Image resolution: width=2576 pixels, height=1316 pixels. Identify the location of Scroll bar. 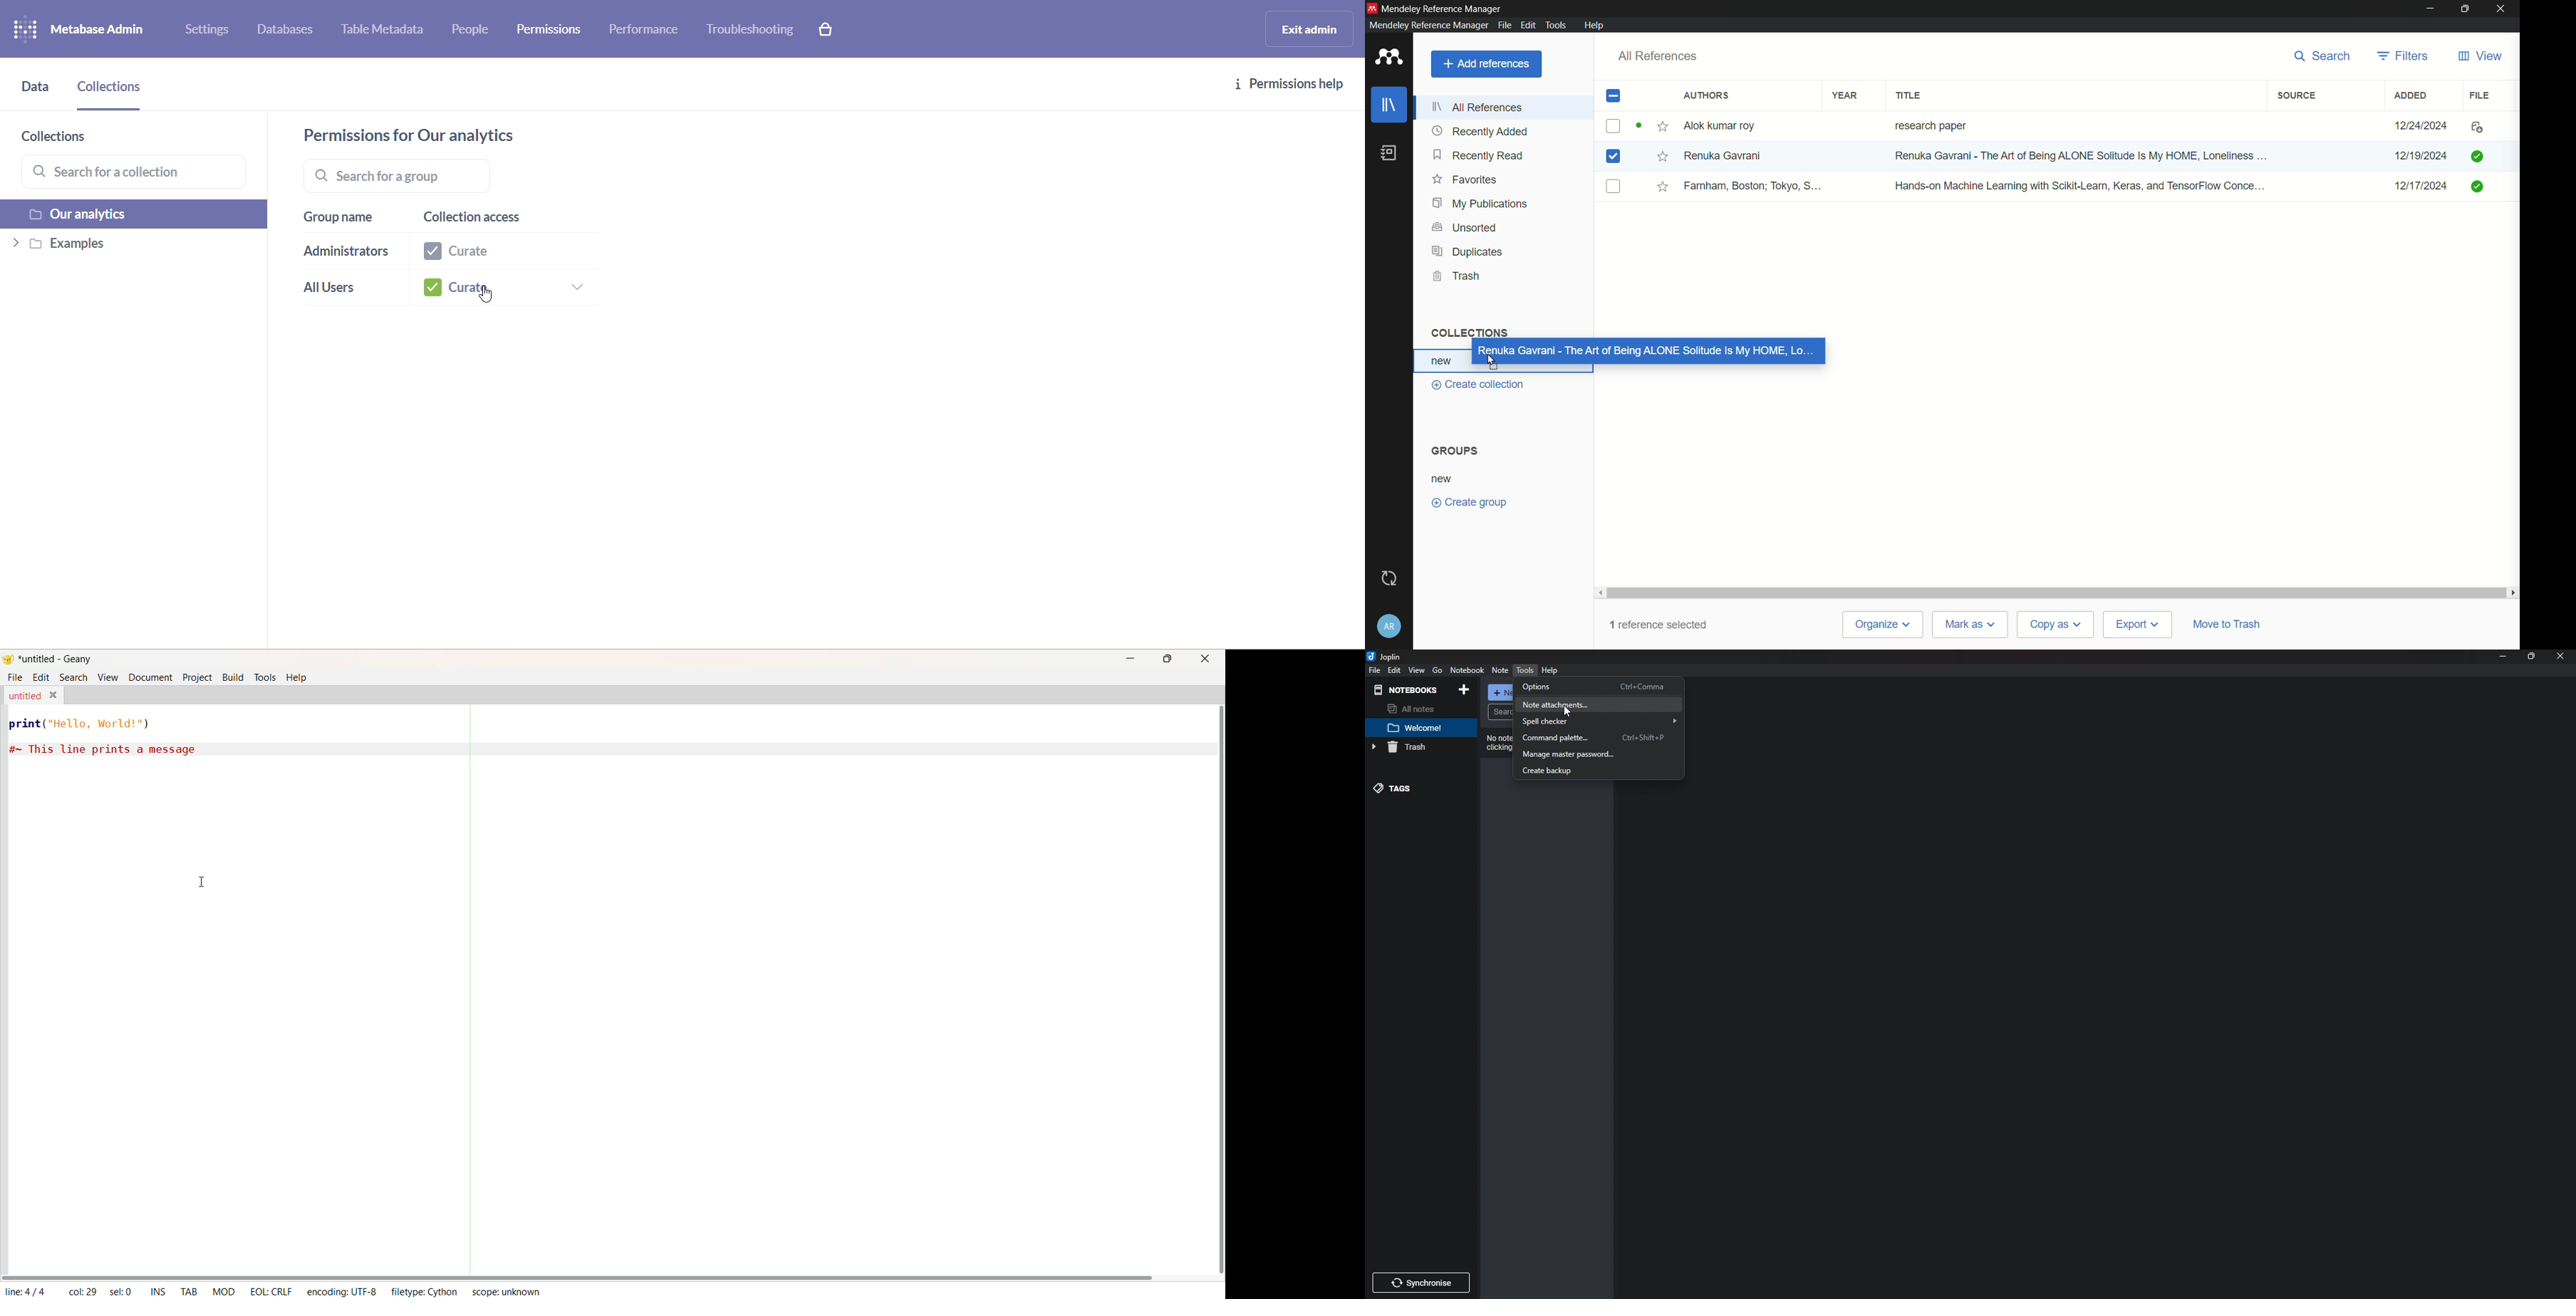
(2054, 593).